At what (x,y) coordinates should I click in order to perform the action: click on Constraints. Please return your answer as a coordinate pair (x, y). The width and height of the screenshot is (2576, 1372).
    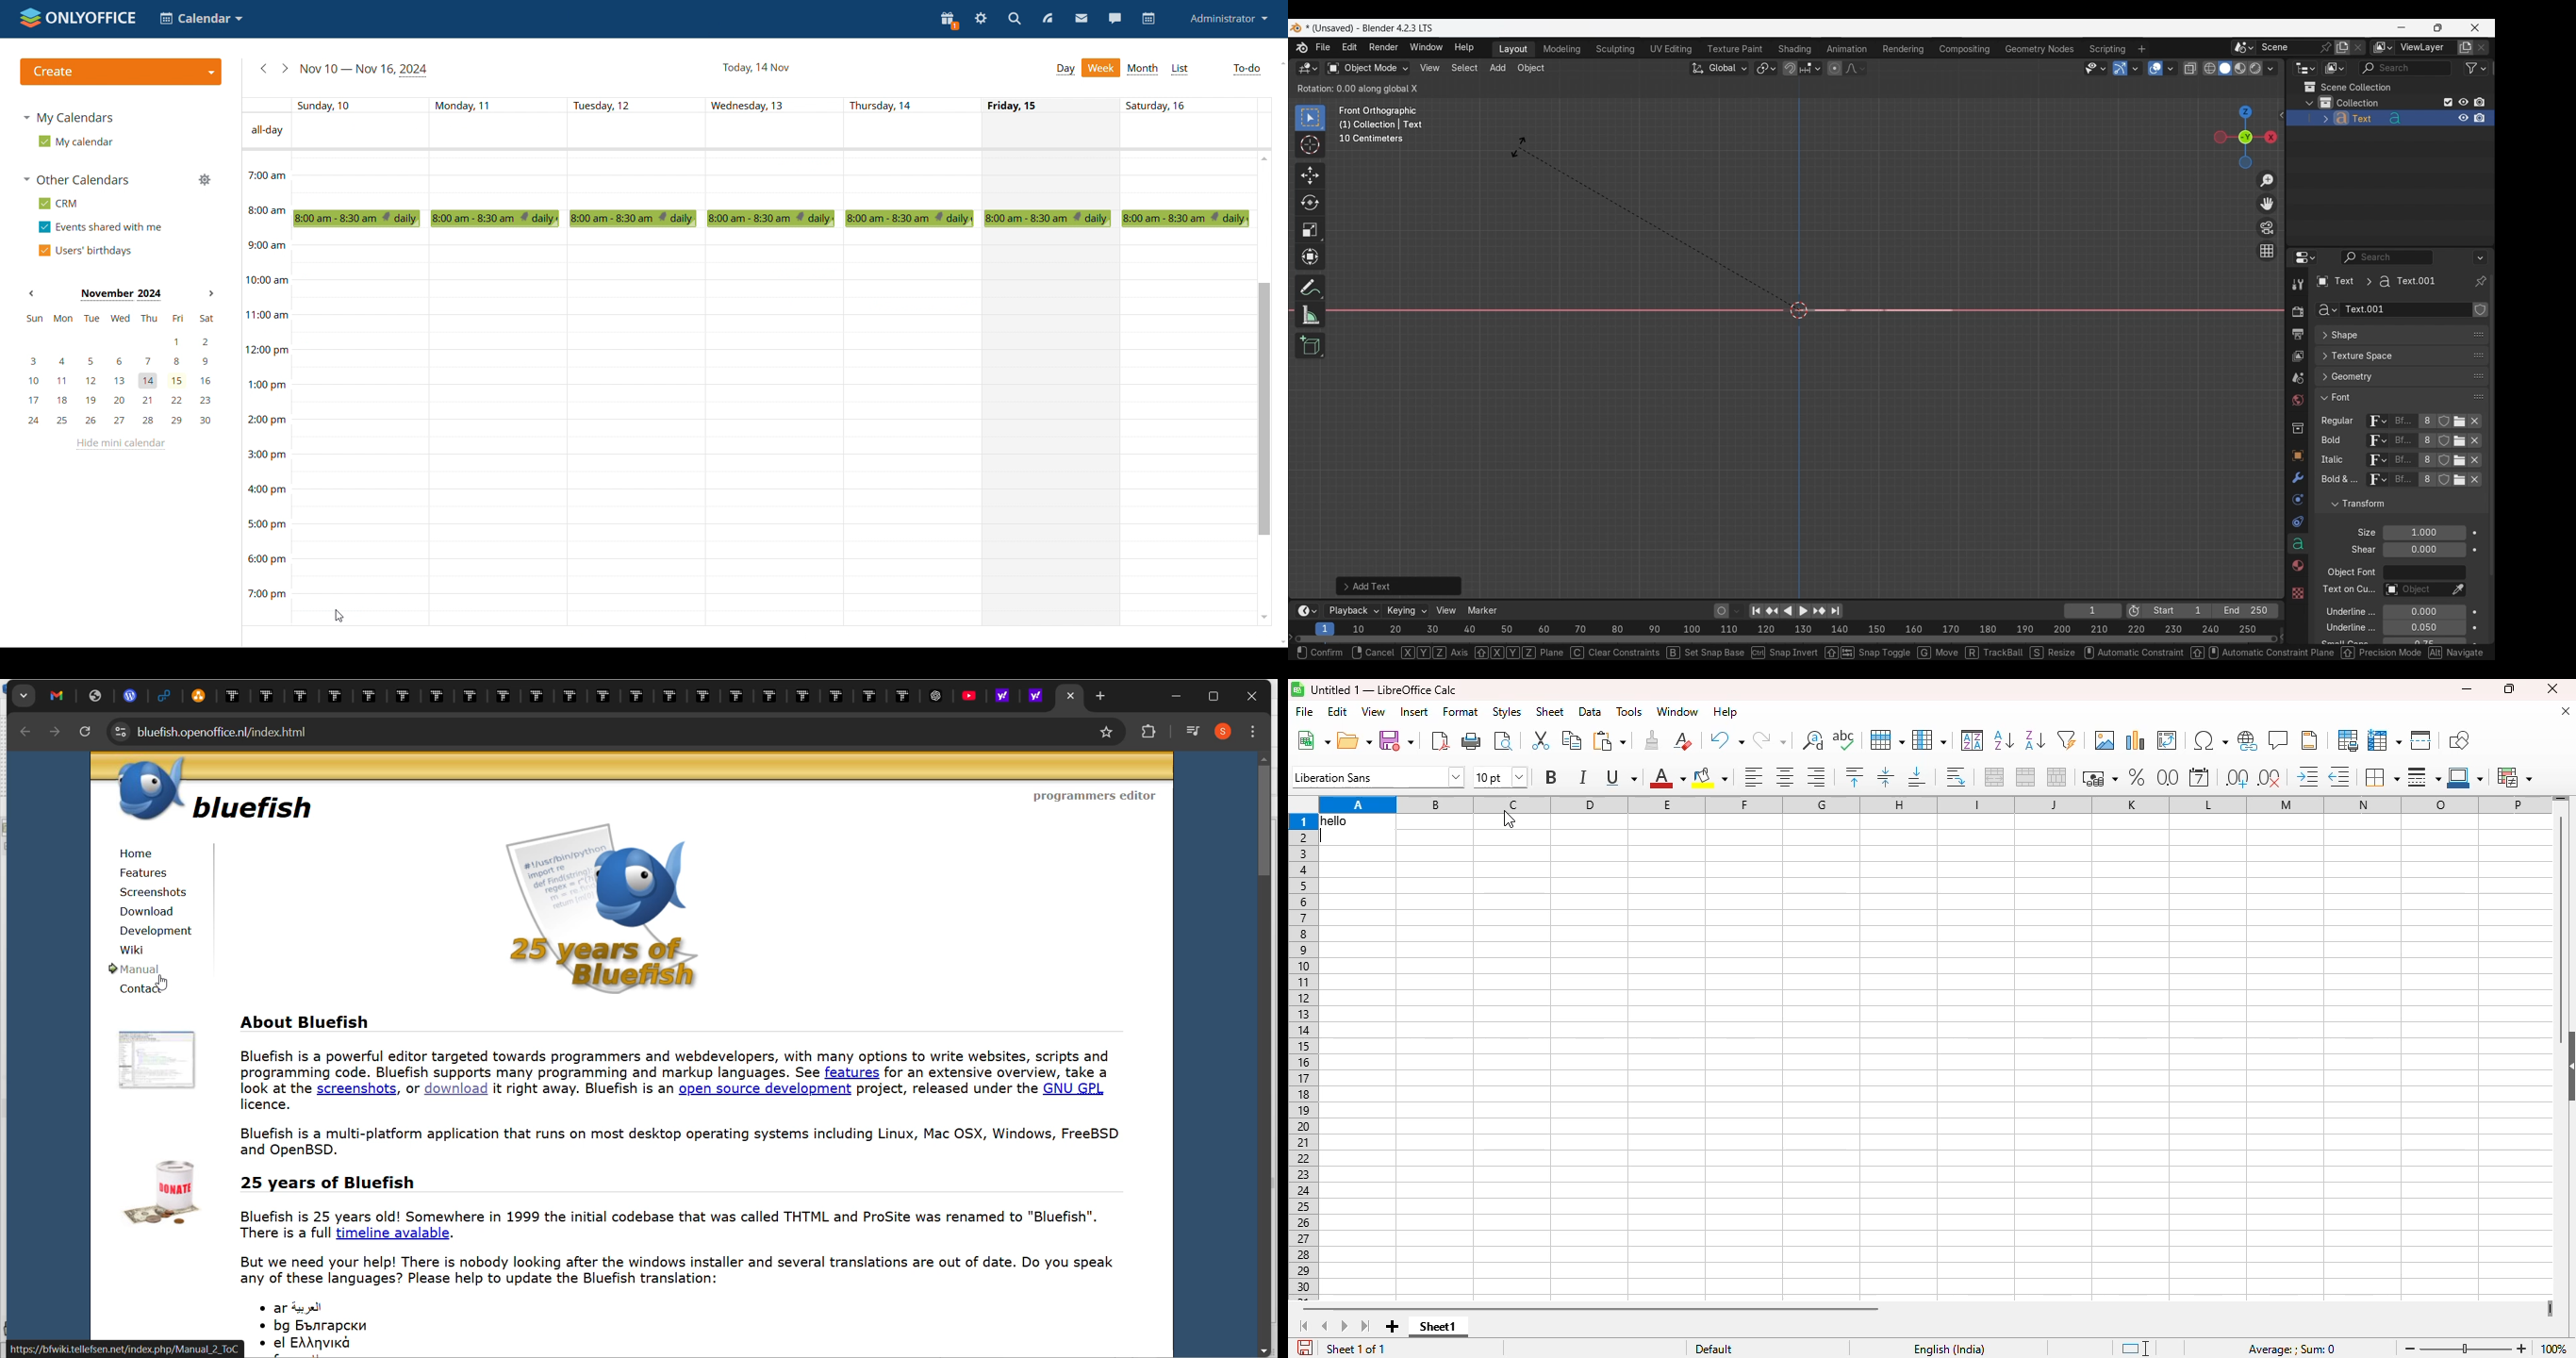
    Looking at the image, I should click on (2298, 522).